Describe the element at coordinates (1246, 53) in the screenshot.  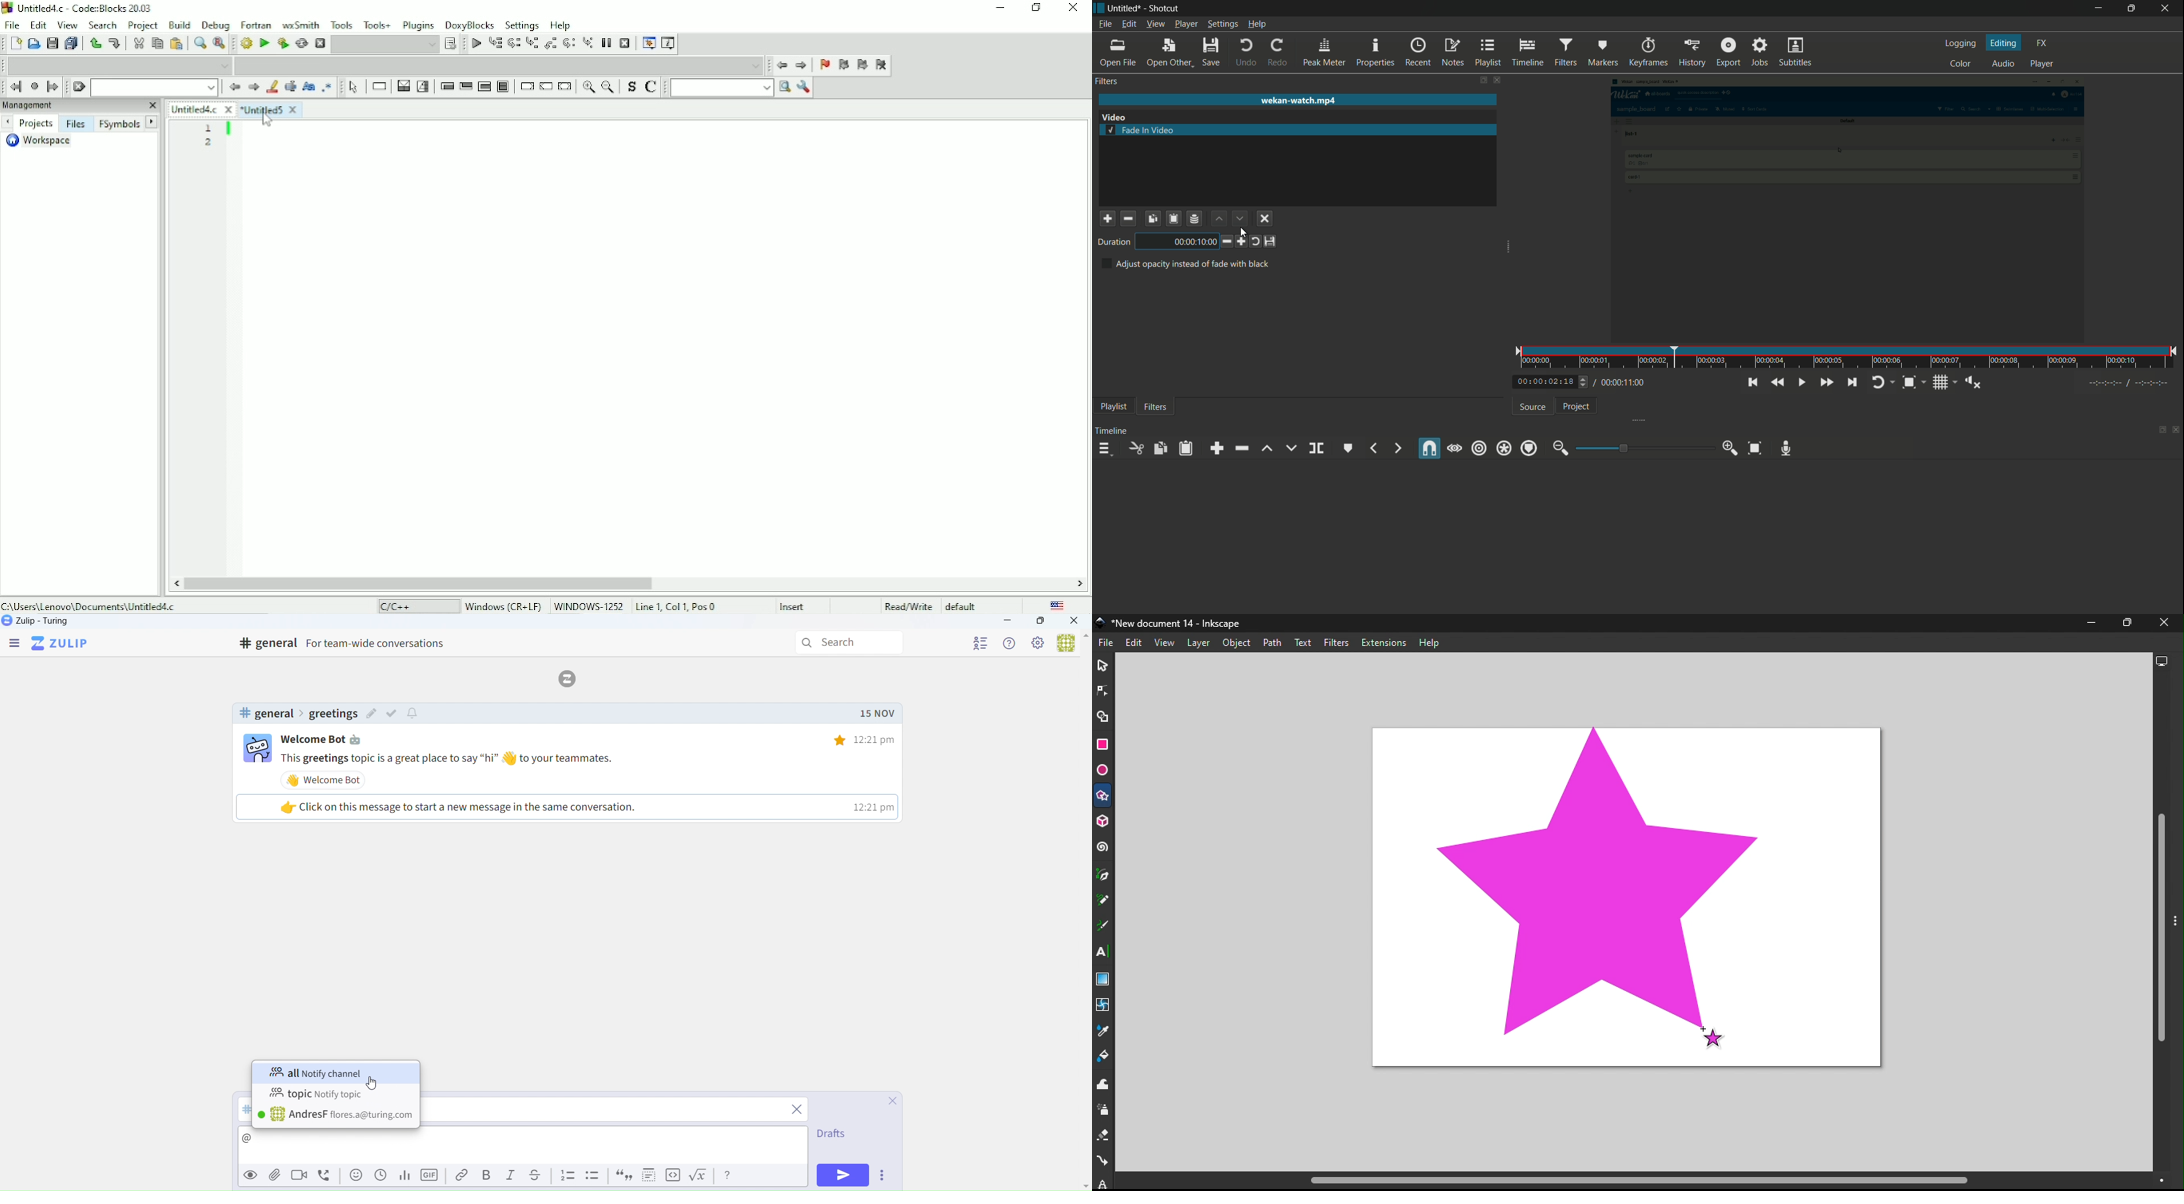
I see `undo` at that location.